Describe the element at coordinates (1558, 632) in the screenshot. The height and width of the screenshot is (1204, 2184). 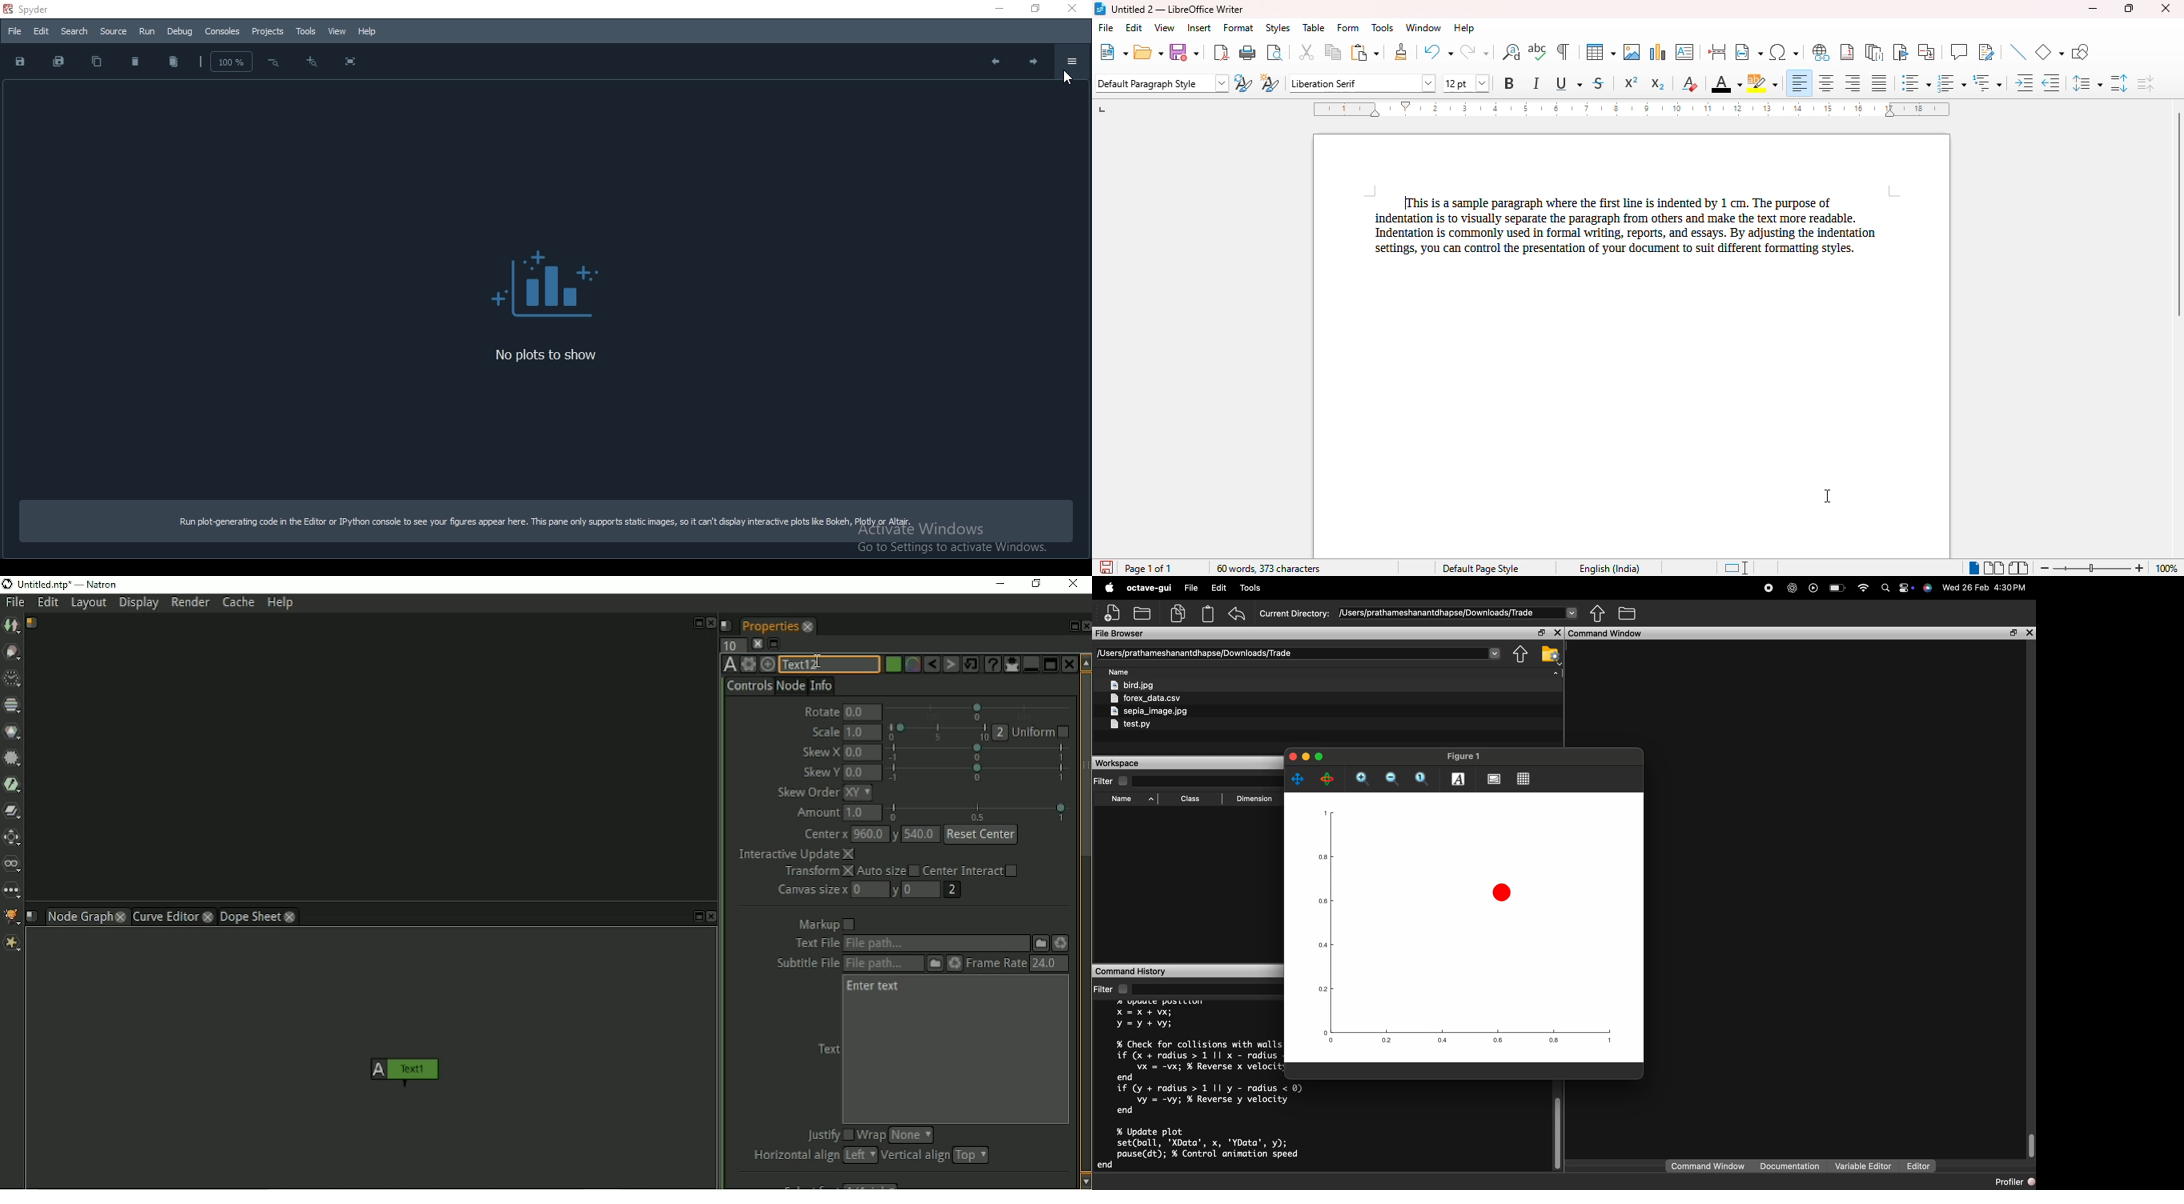
I see `close` at that location.